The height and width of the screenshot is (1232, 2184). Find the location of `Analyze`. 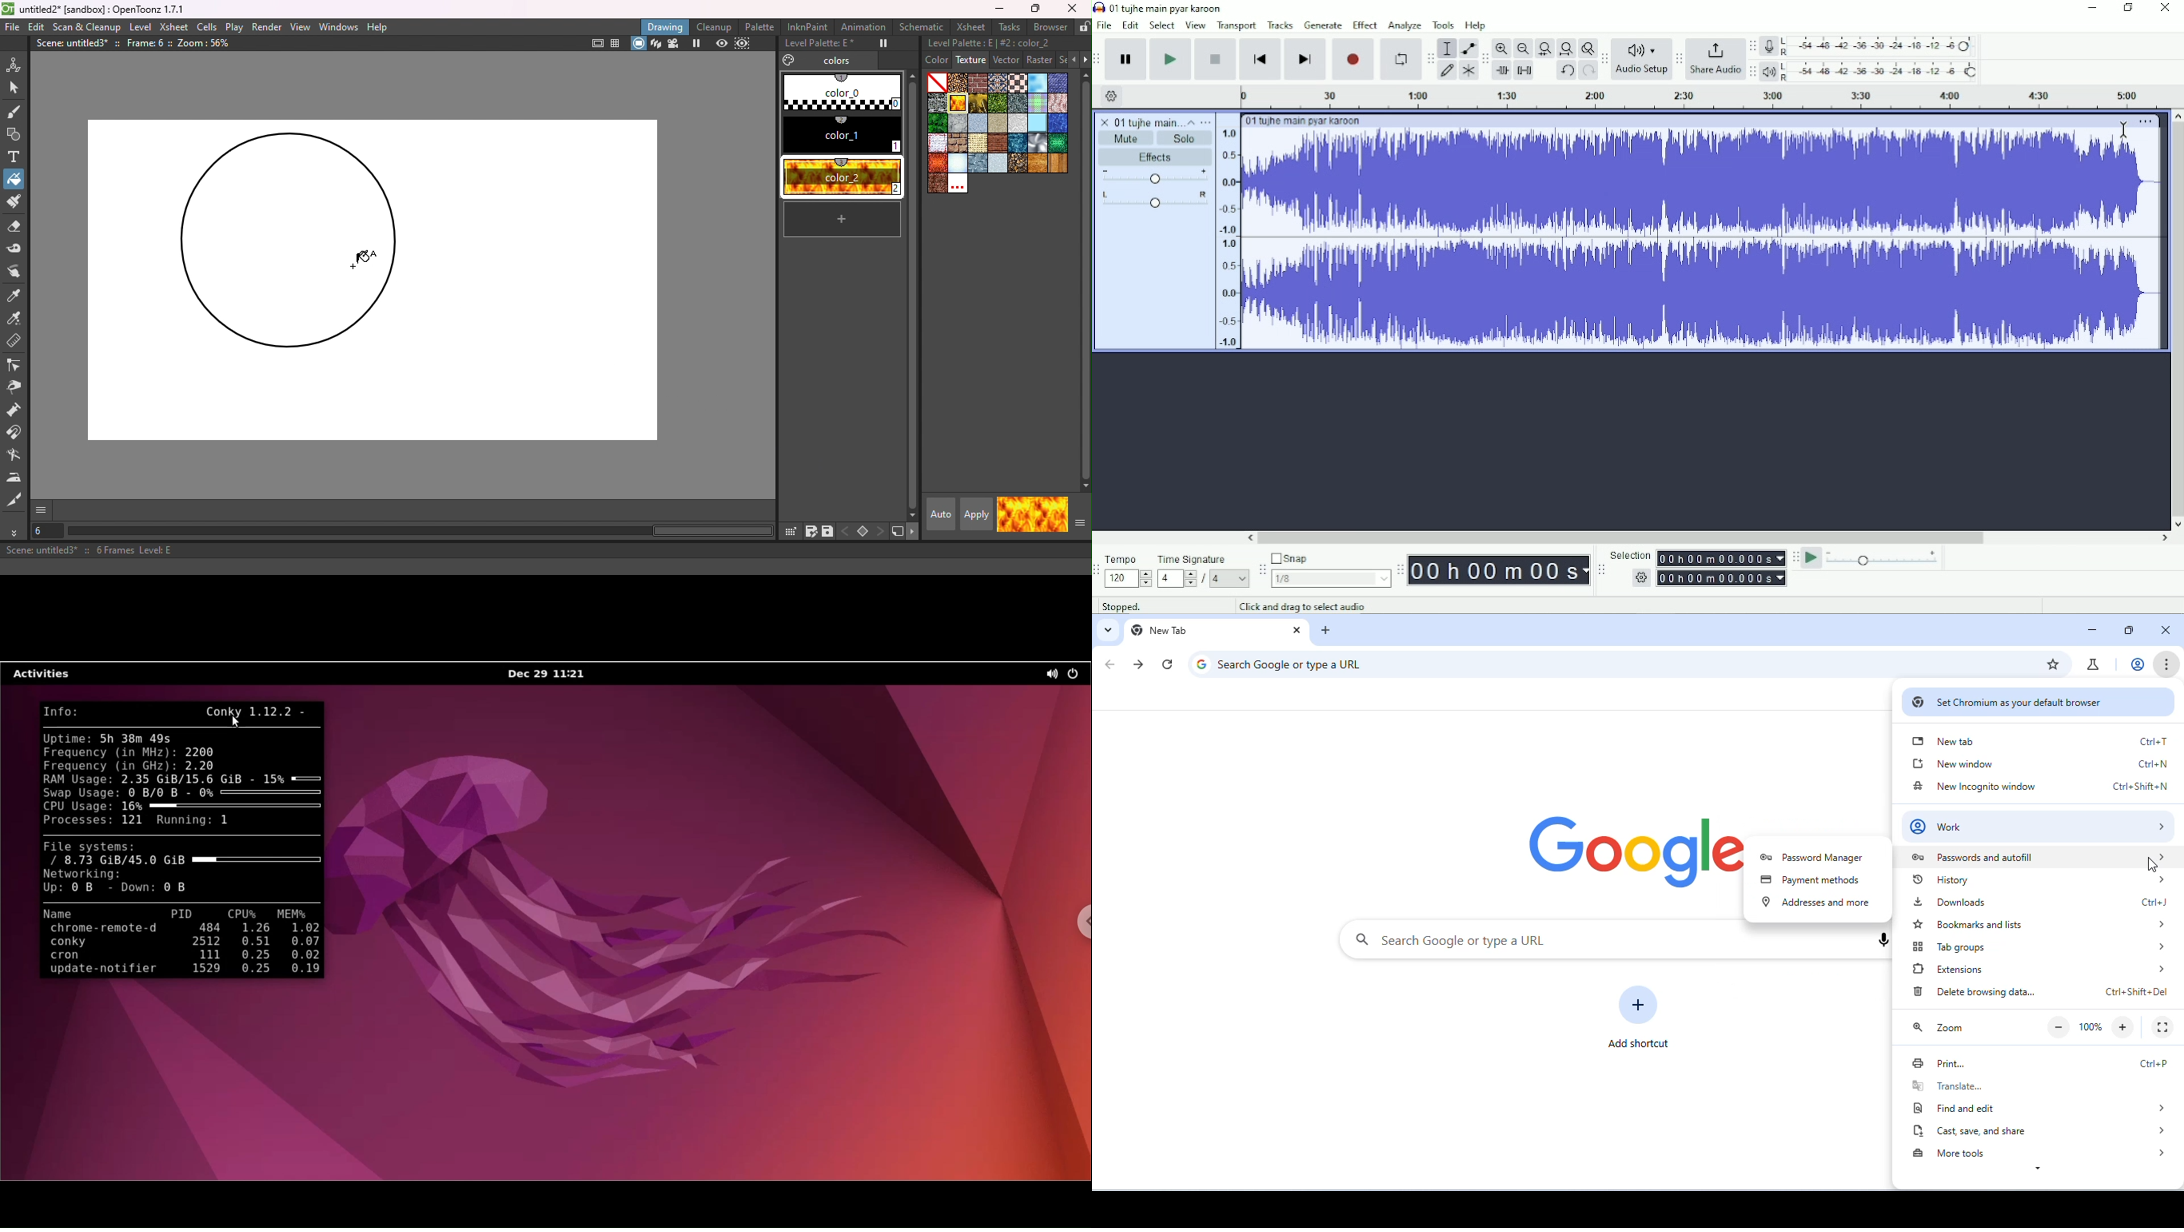

Analyze is located at coordinates (1406, 25).